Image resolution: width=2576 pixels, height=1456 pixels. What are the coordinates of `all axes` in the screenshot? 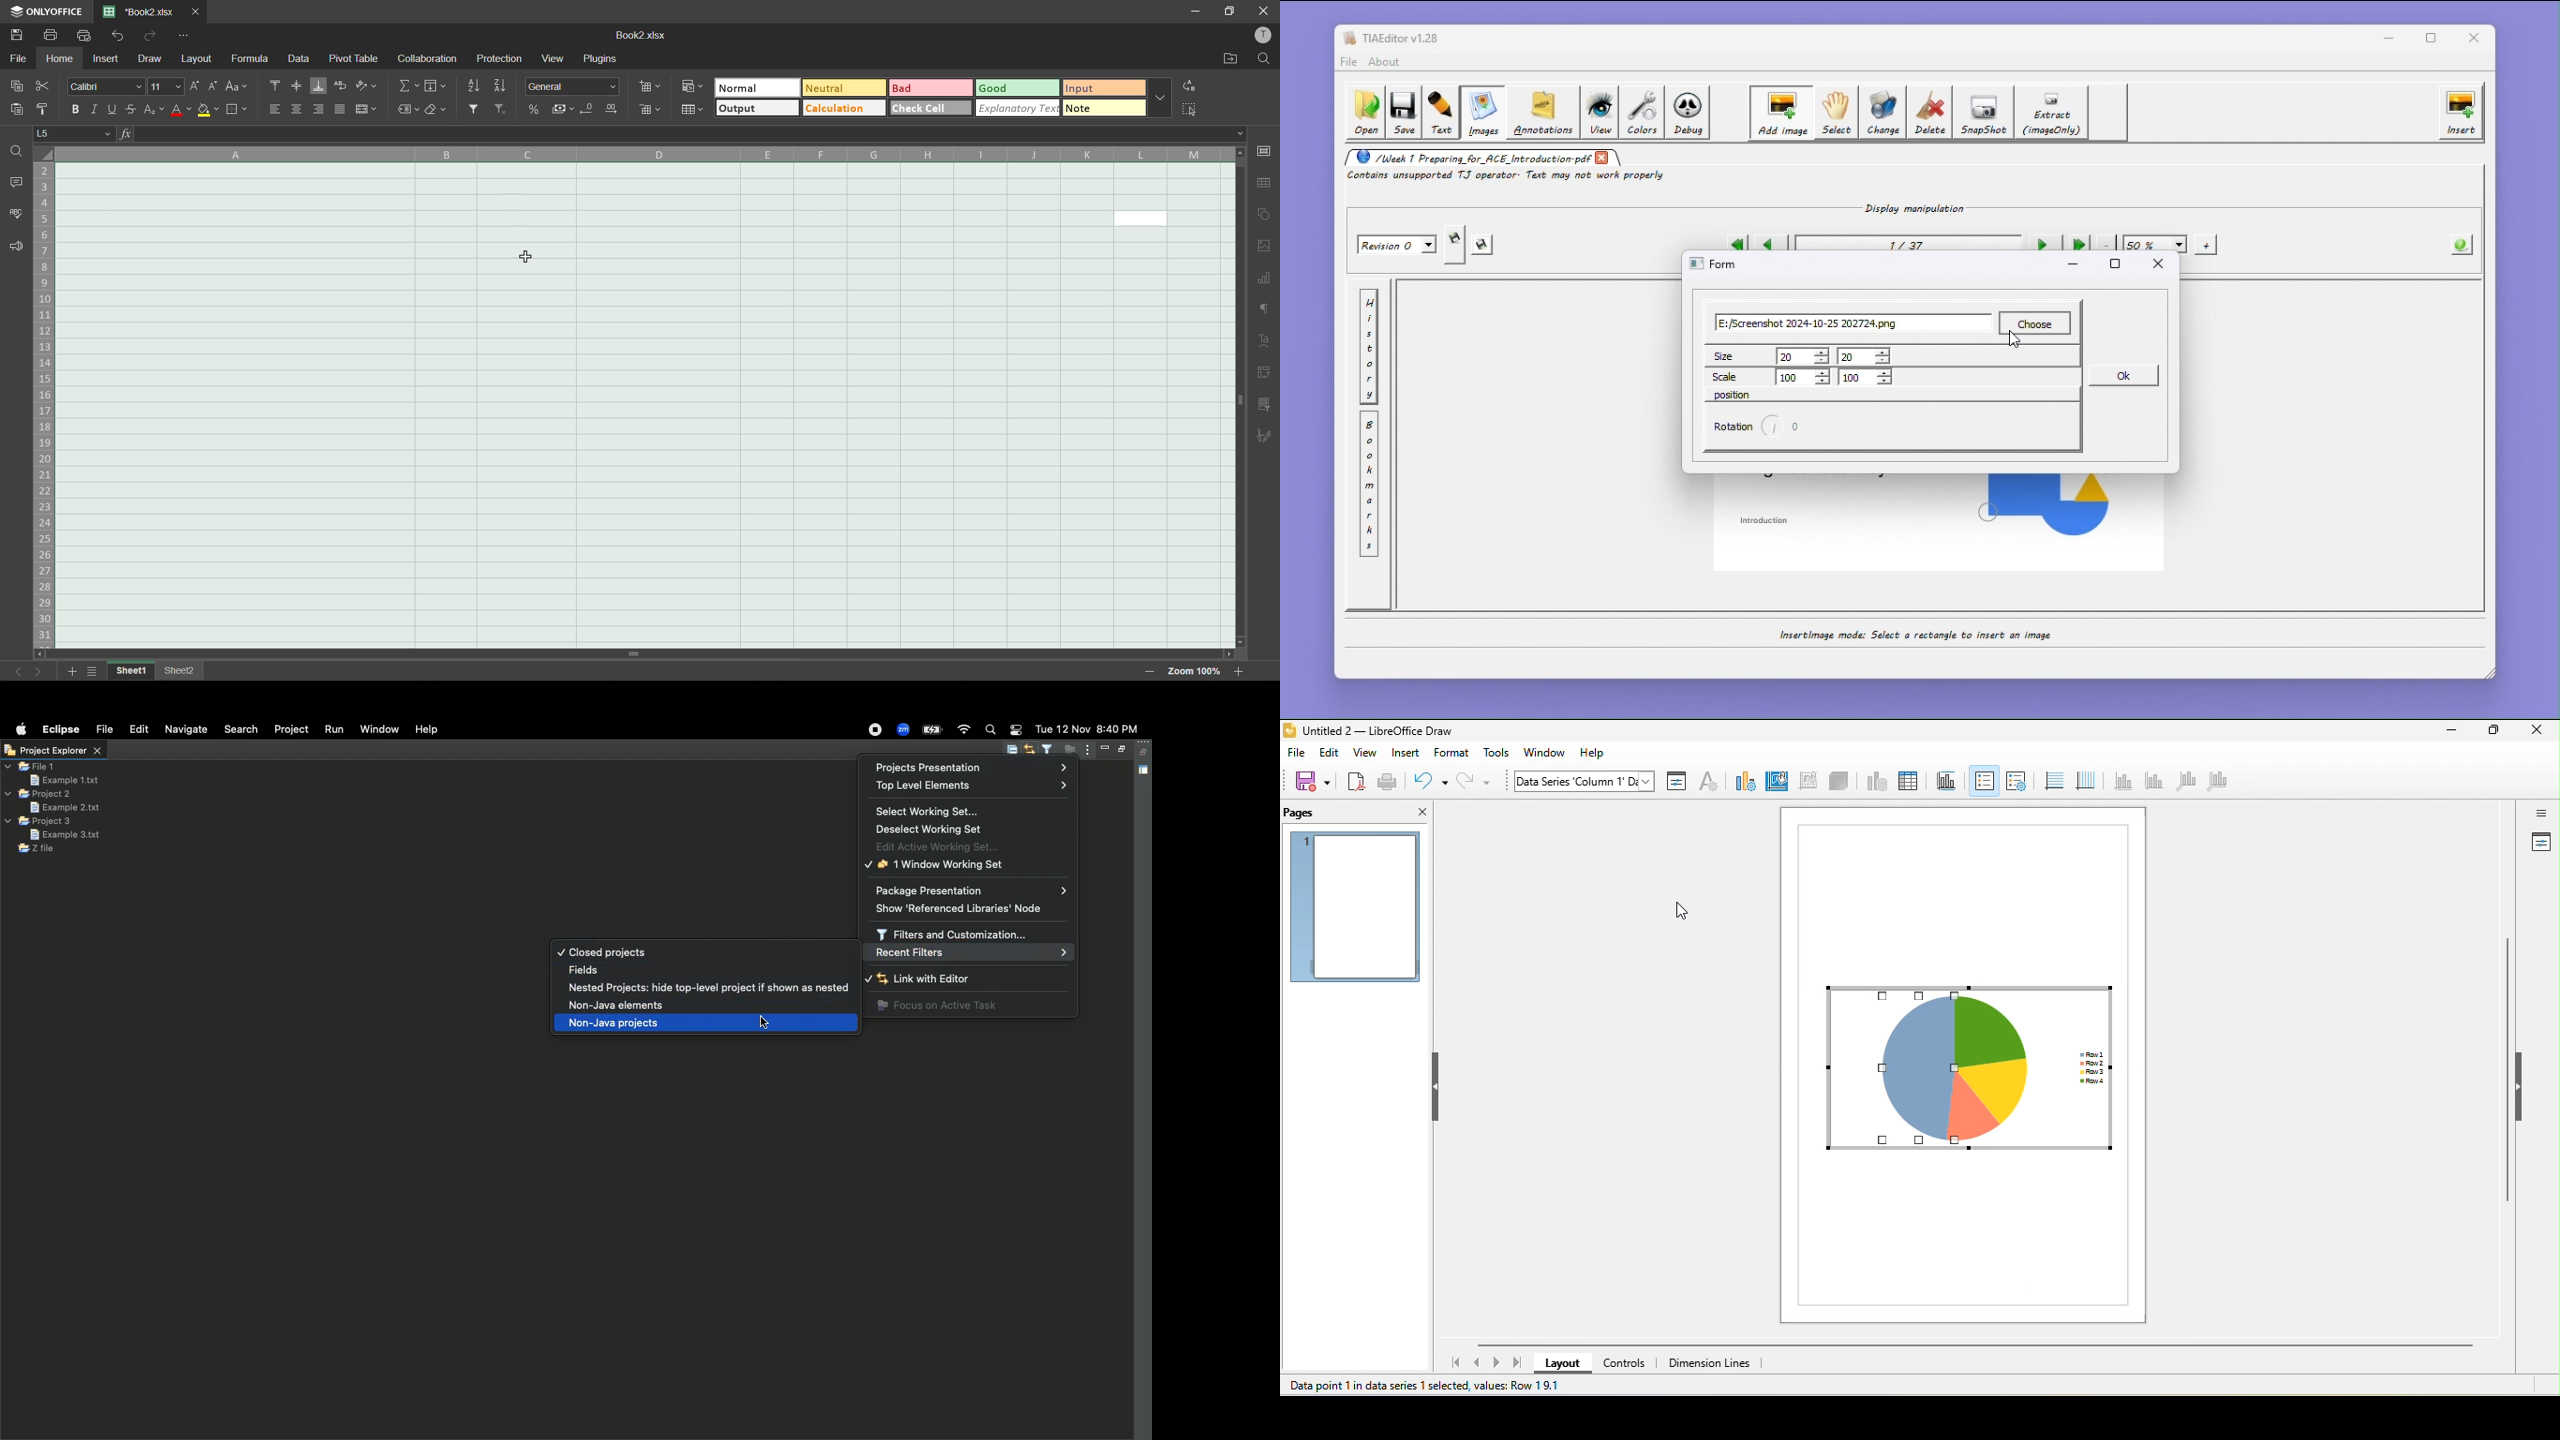 It's located at (2216, 784).